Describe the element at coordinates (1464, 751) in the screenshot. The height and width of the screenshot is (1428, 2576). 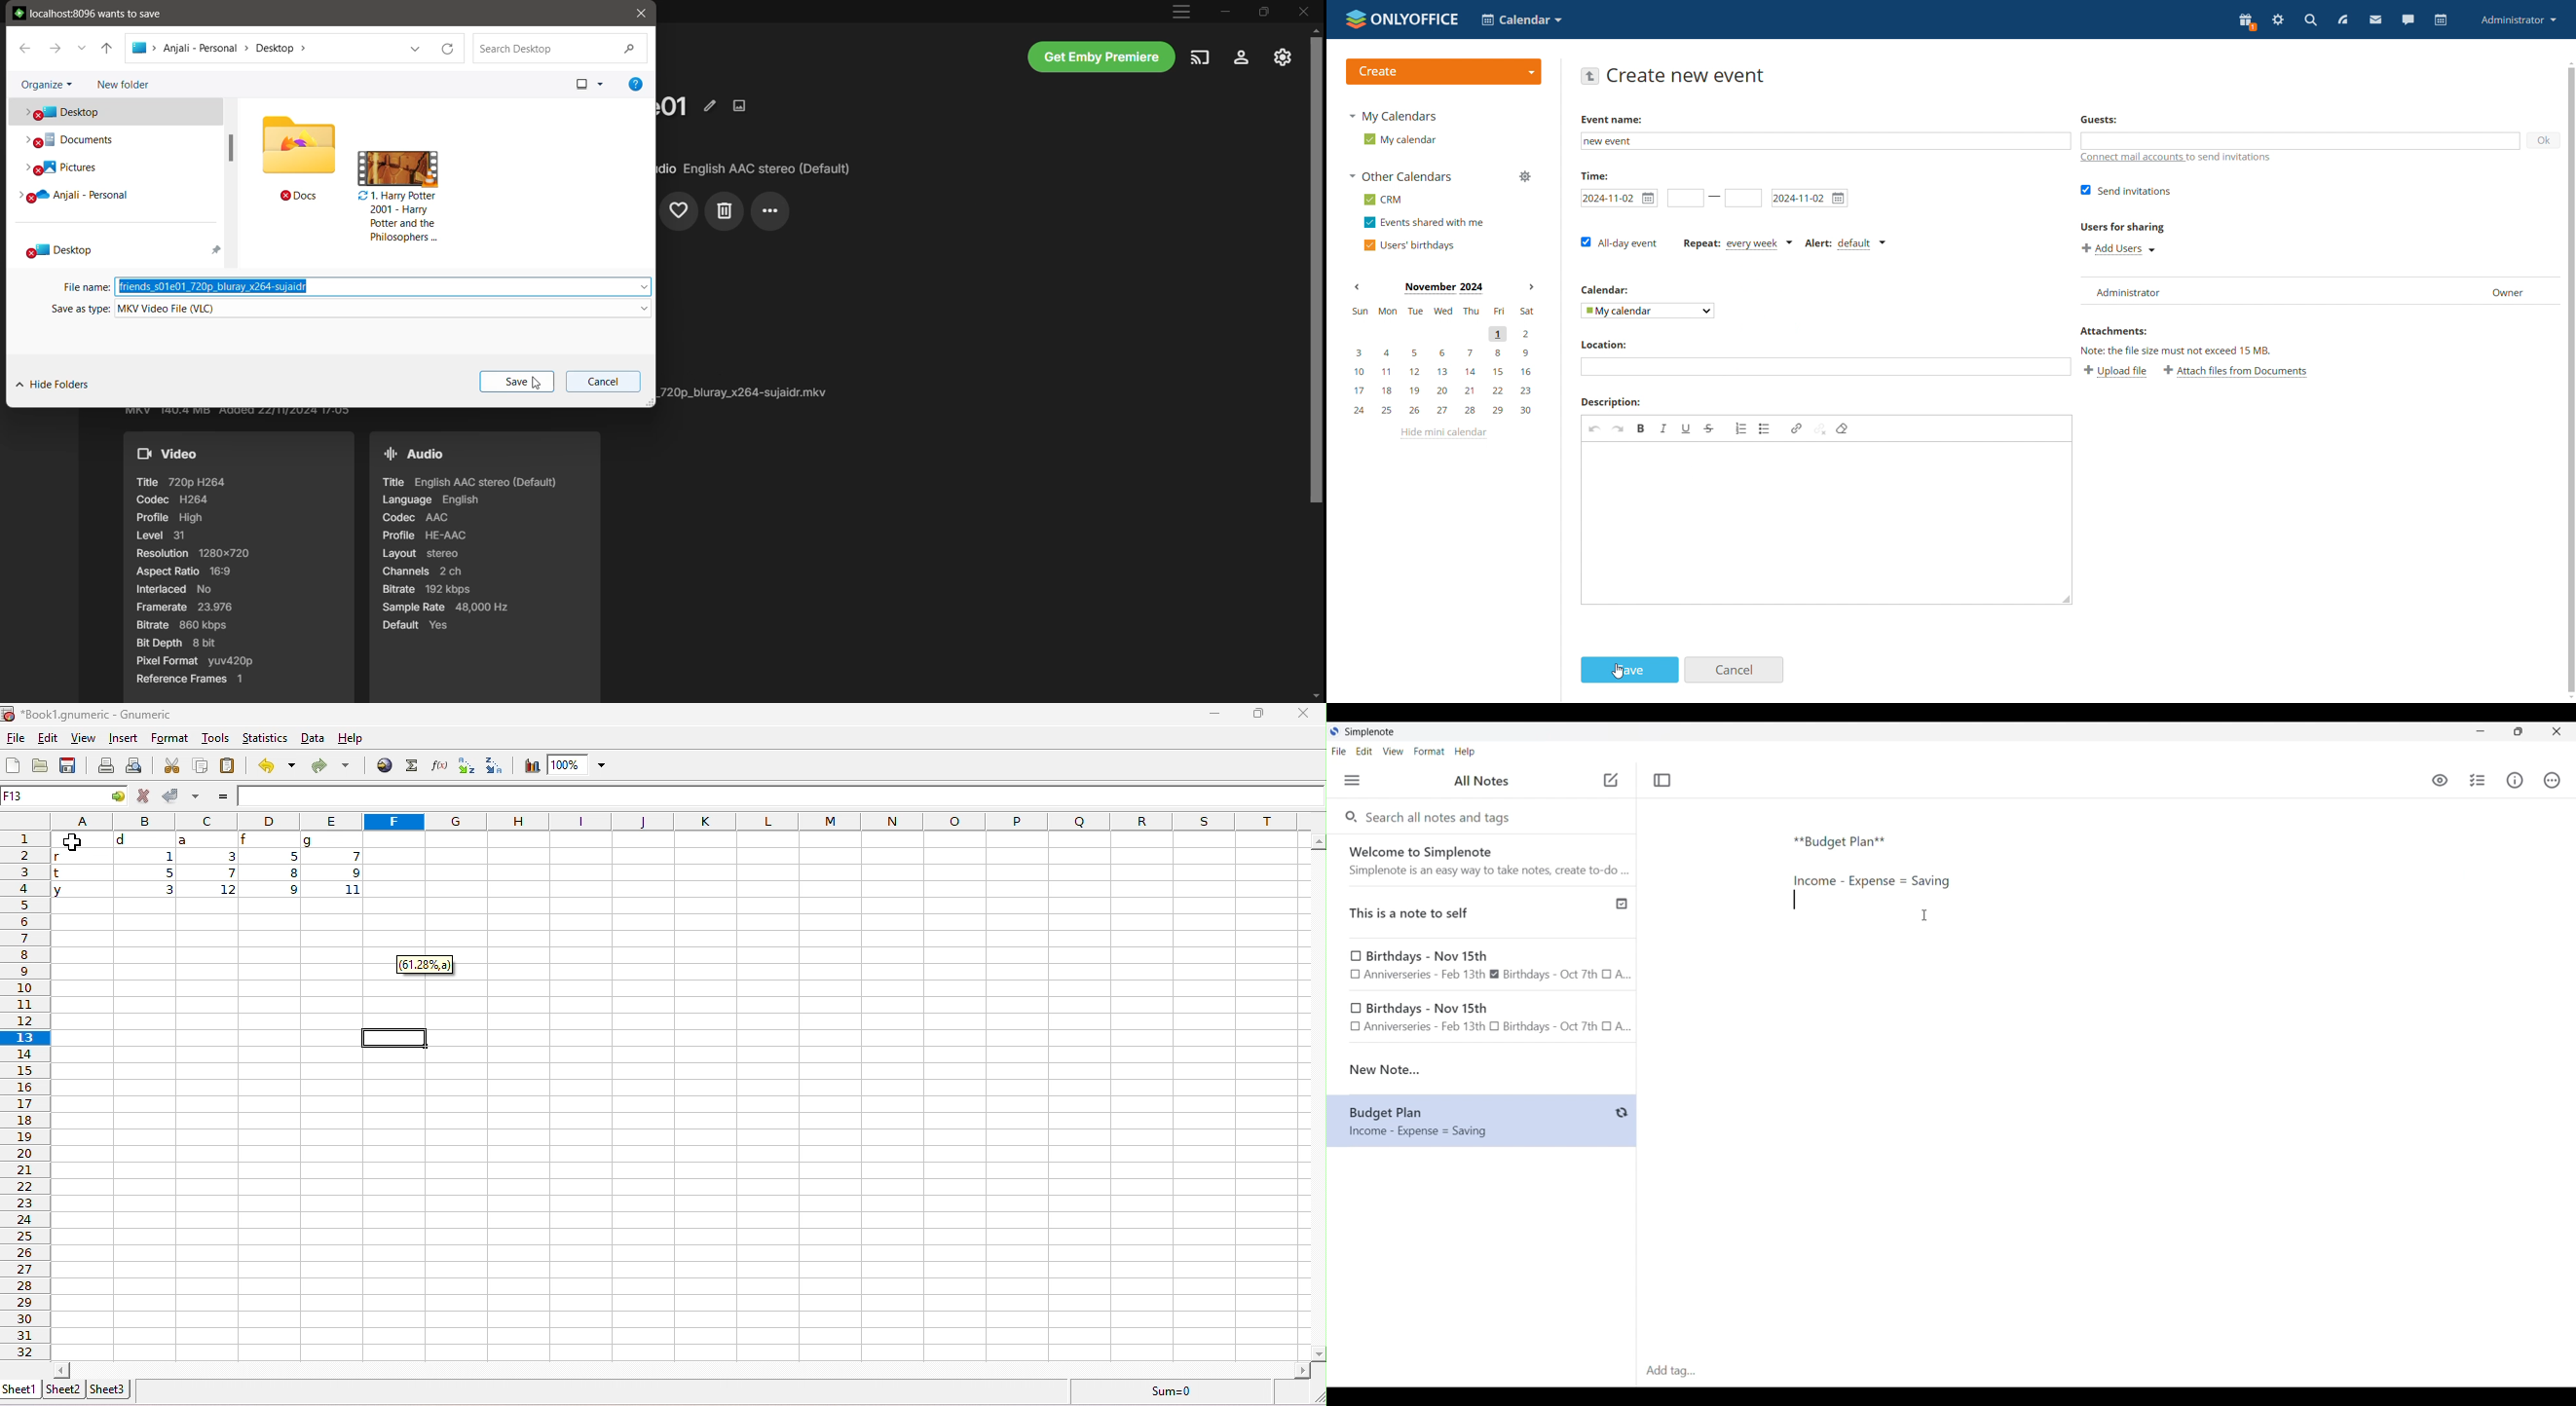
I see `Help menu` at that location.